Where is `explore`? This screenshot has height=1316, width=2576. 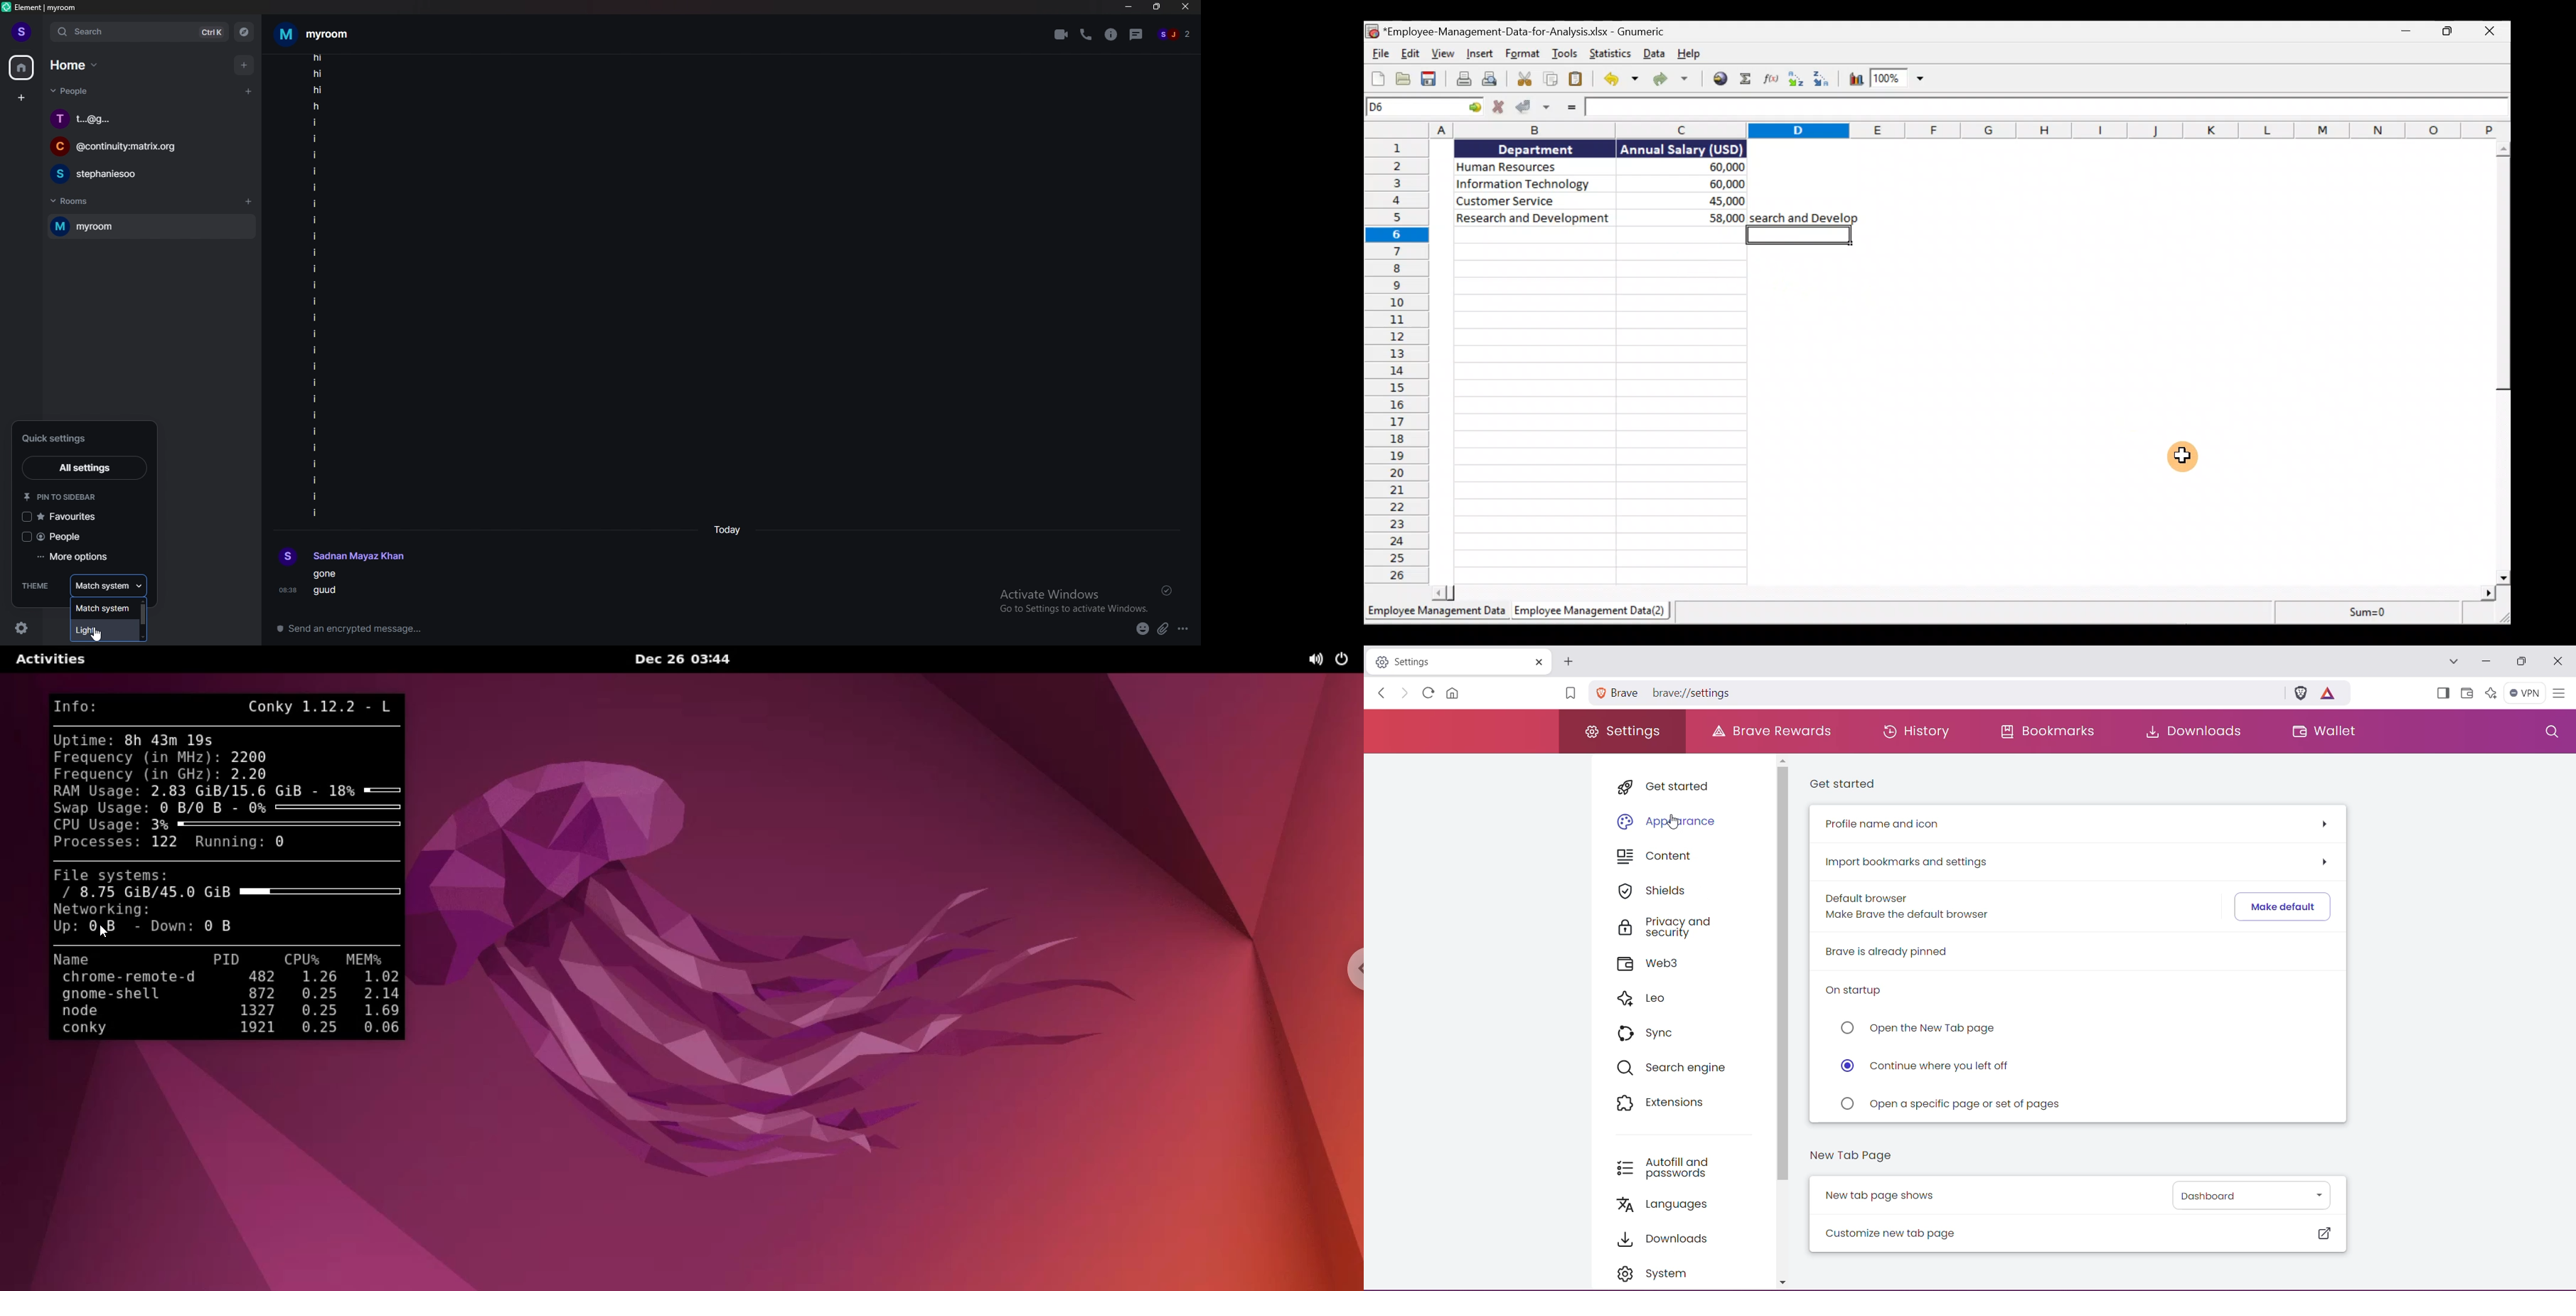
explore is located at coordinates (244, 31).